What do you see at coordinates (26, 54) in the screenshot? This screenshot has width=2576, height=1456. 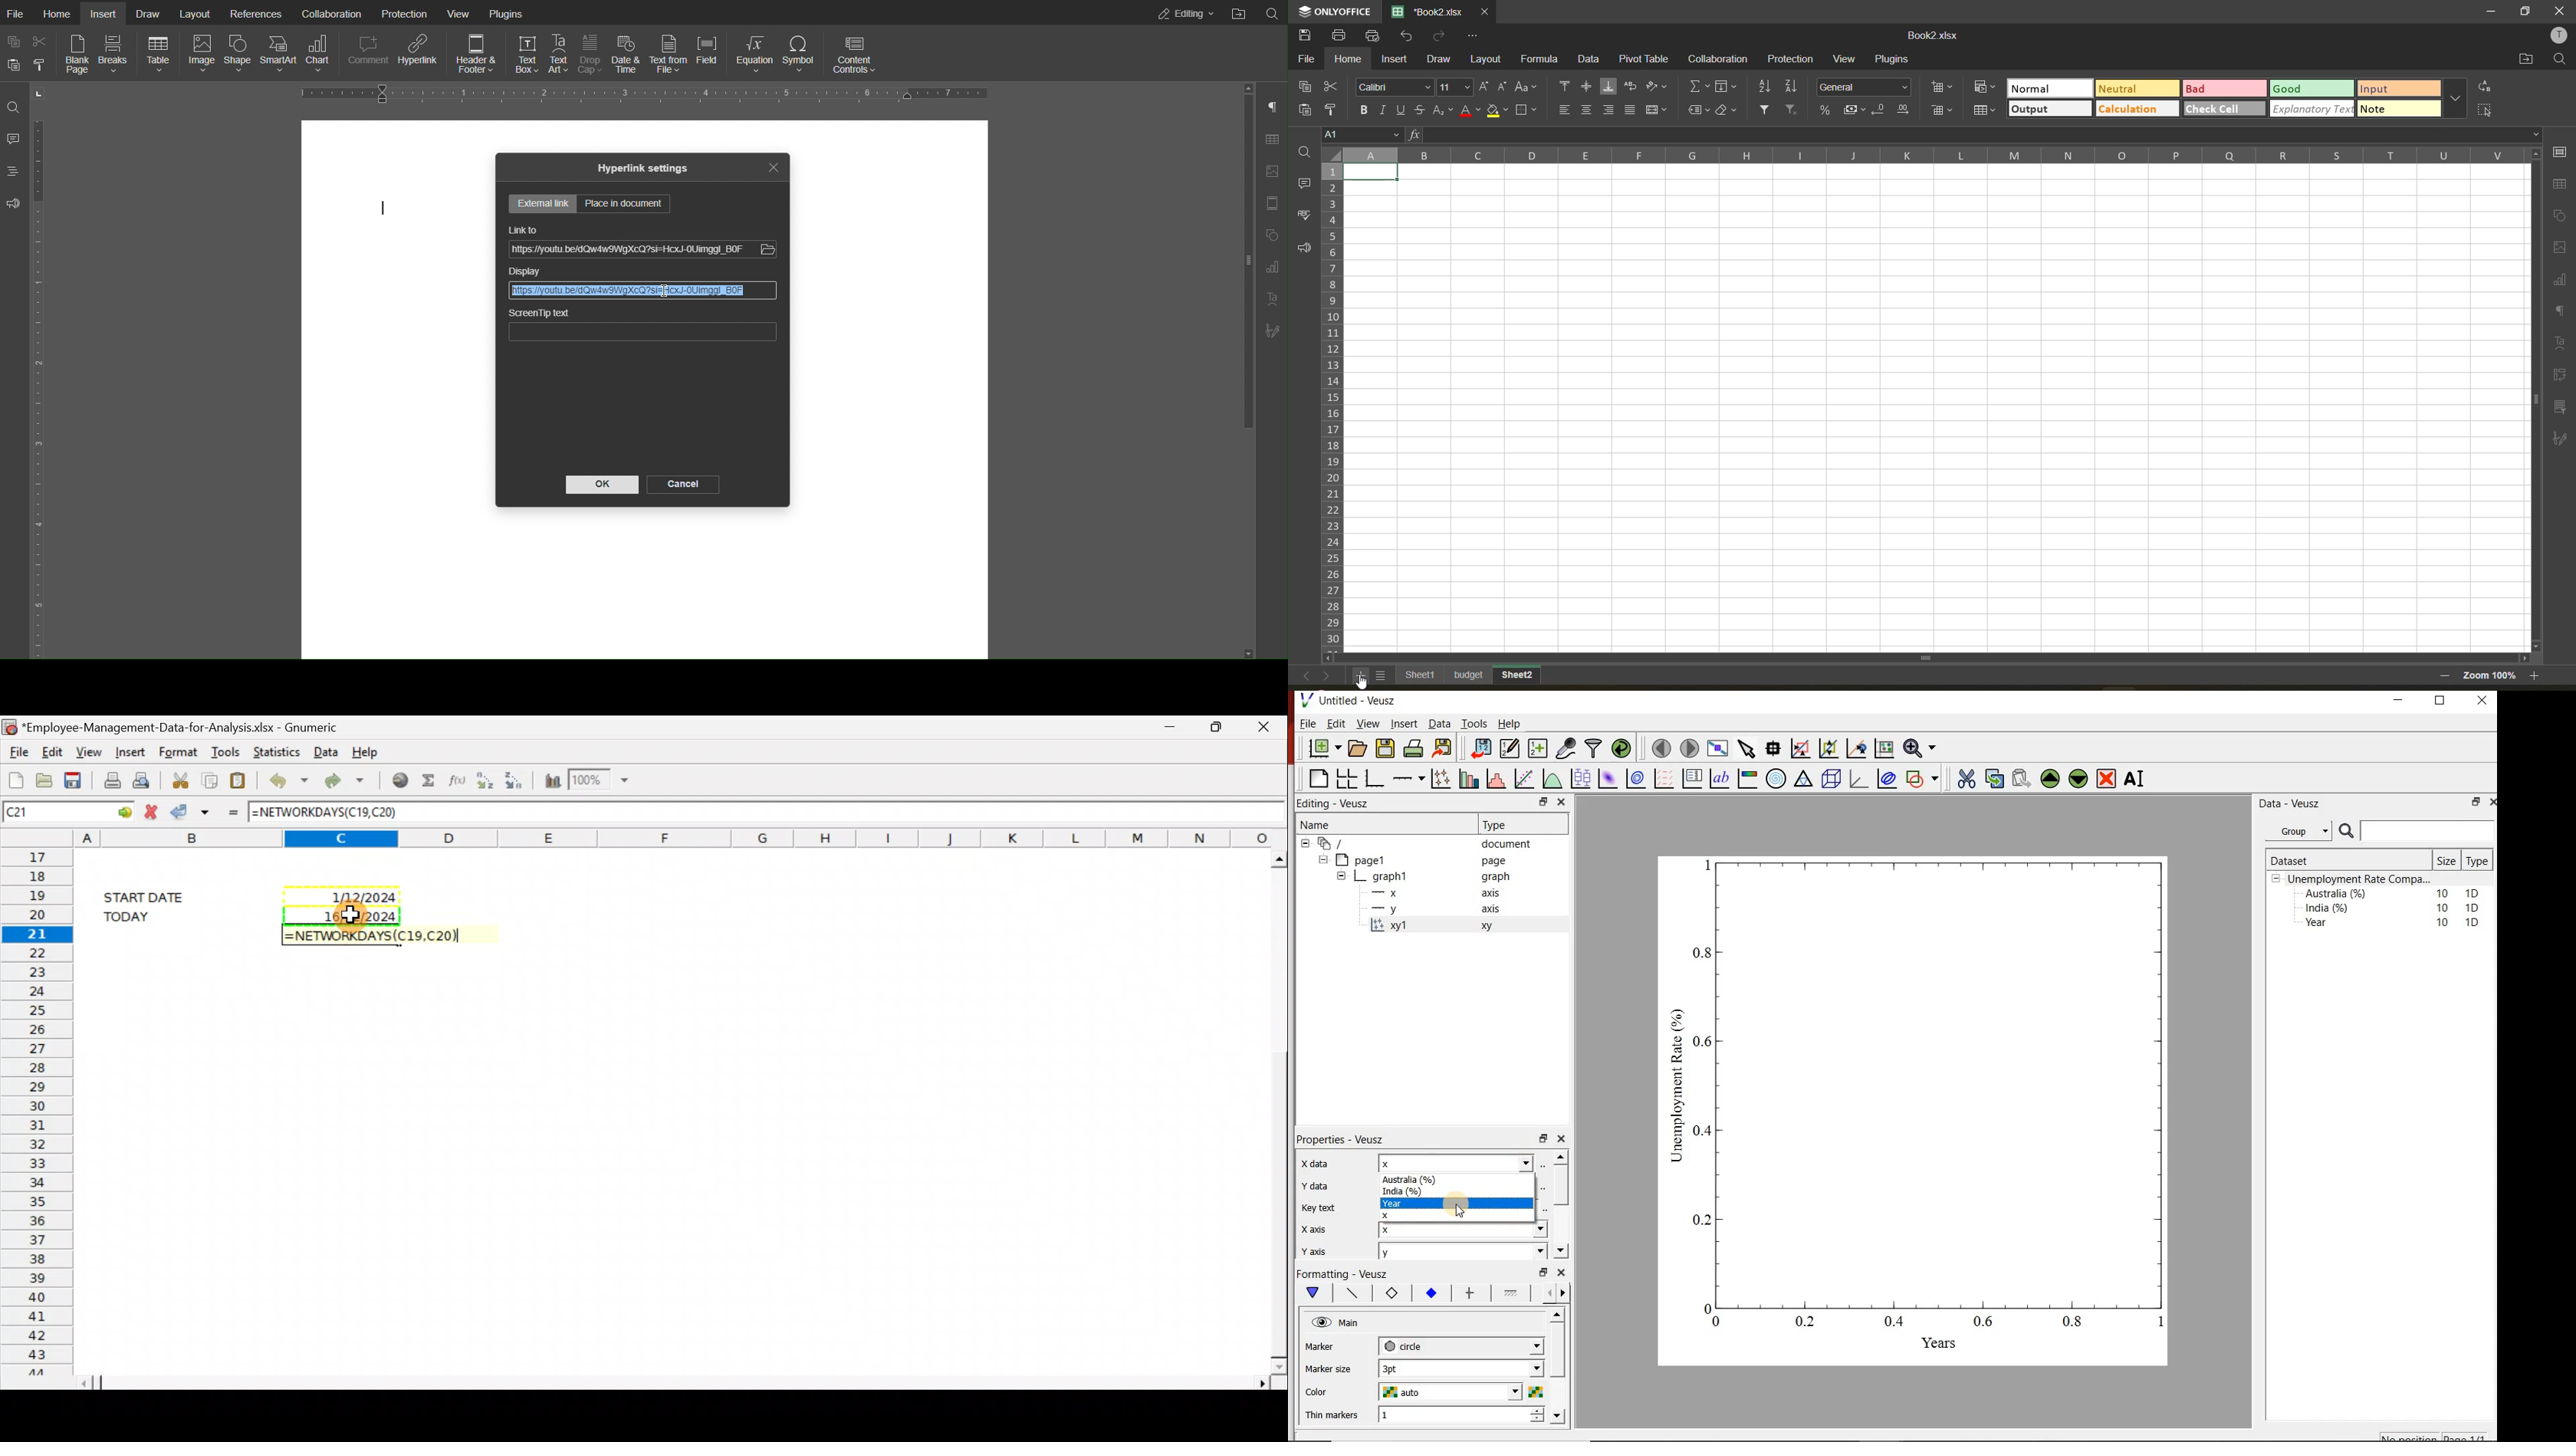 I see `Copy Paste Options` at bounding box center [26, 54].